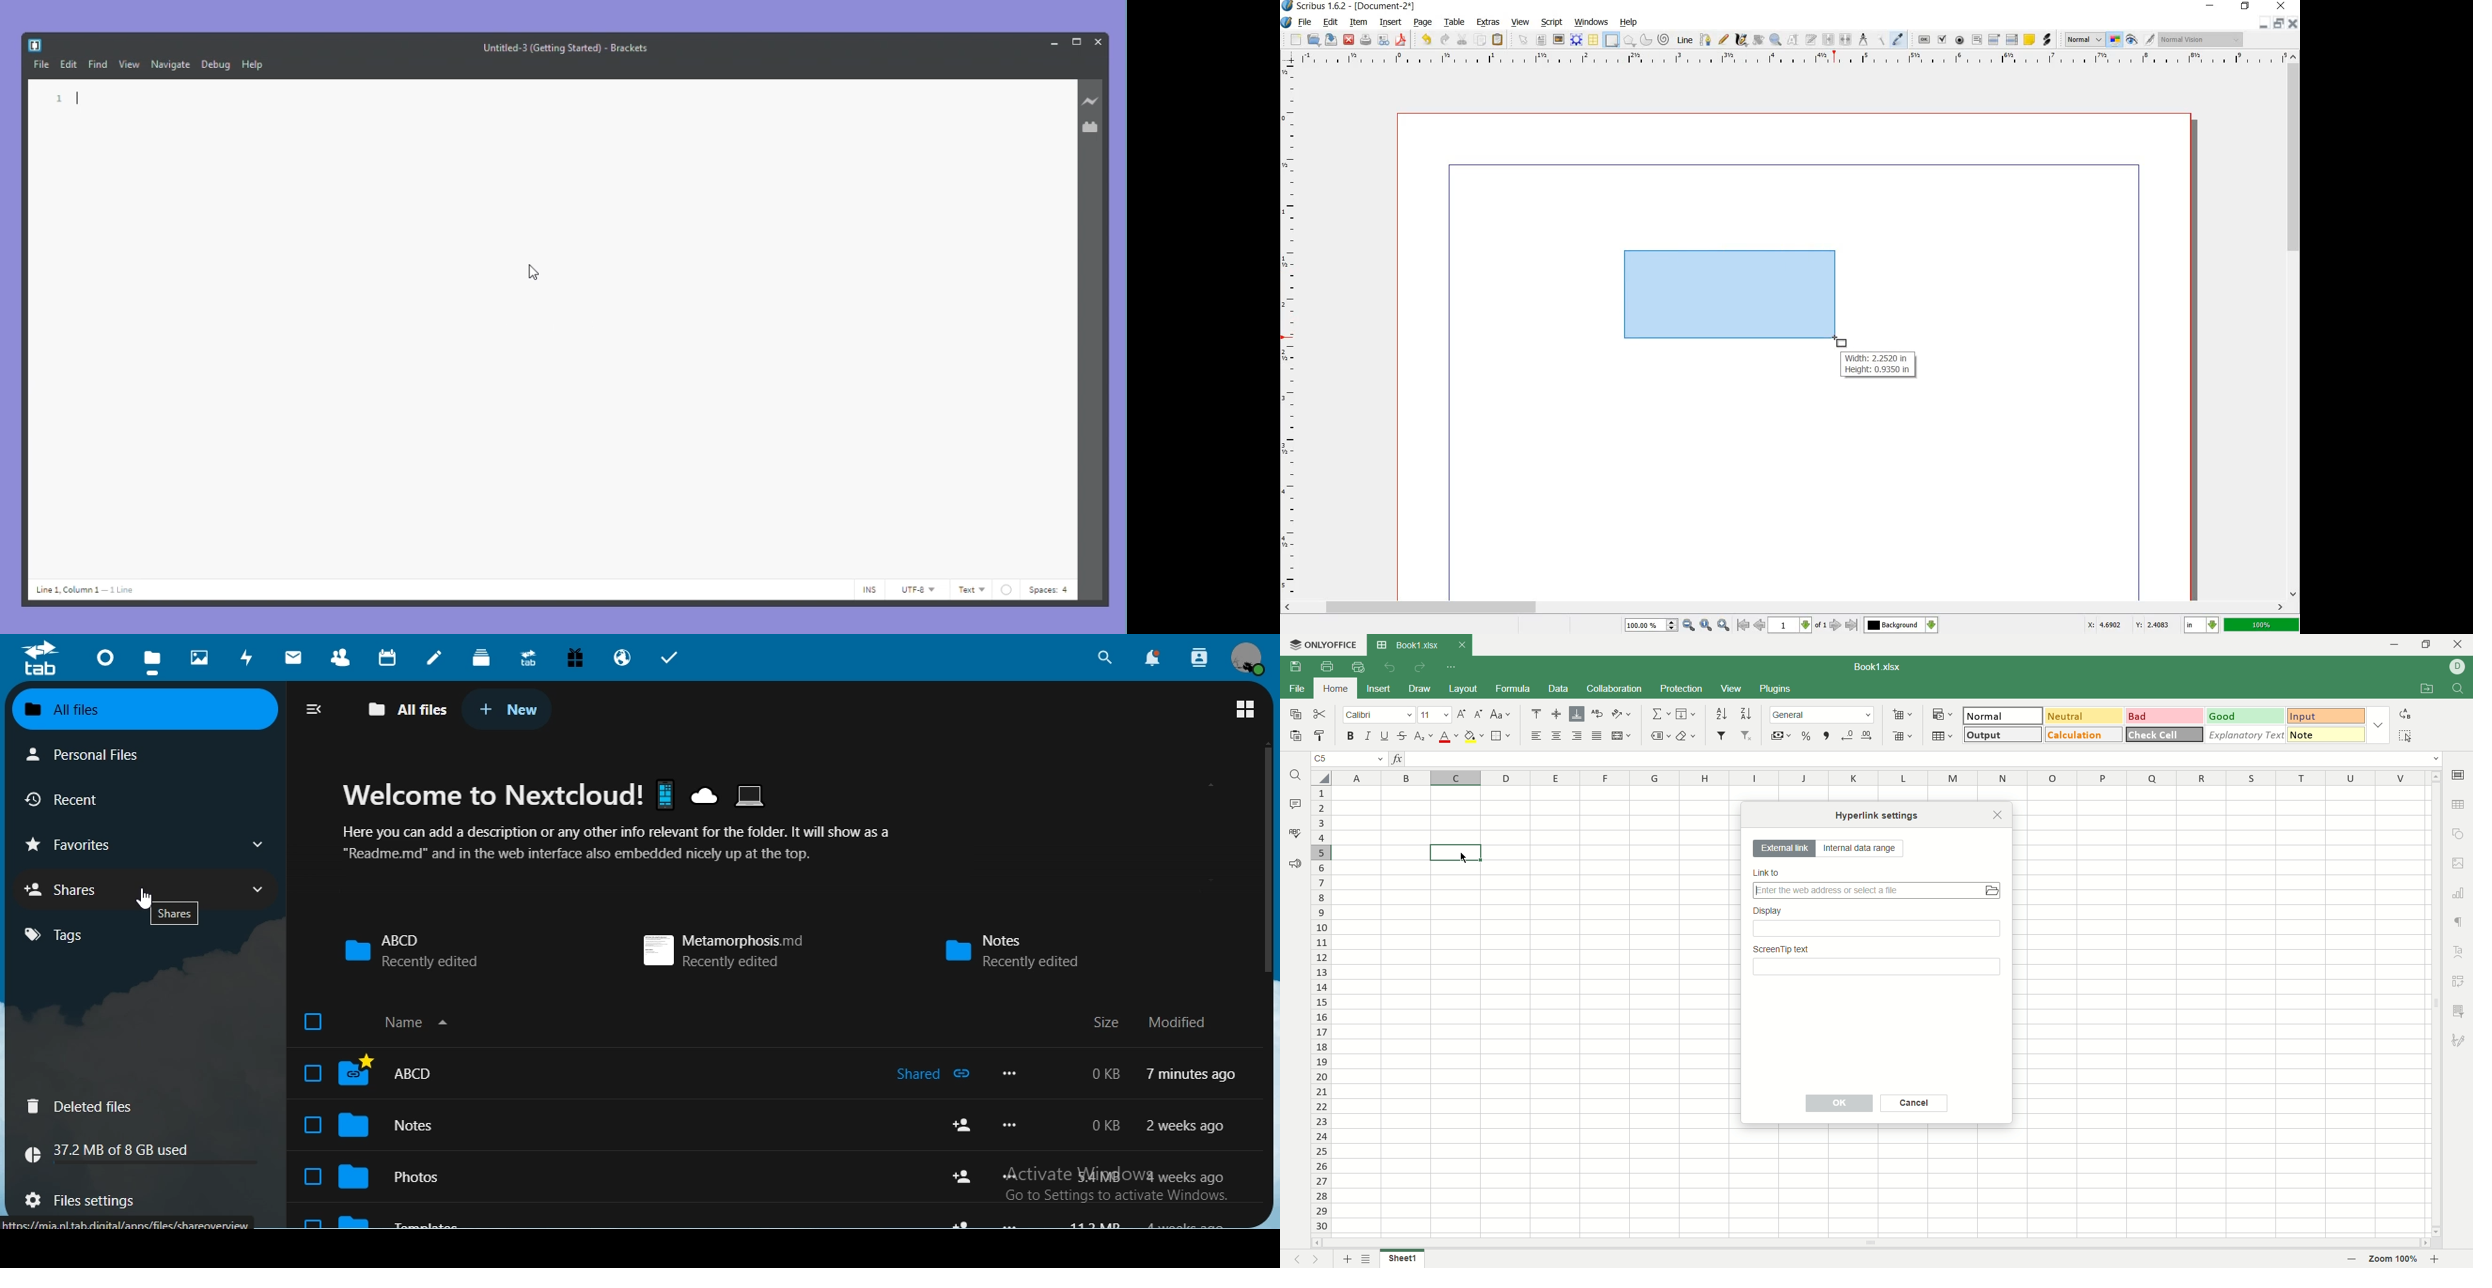  What do you see at coordinates (918, 589) in the screenshot?
I see `UTF - 8` at bounding box center [918, 589].